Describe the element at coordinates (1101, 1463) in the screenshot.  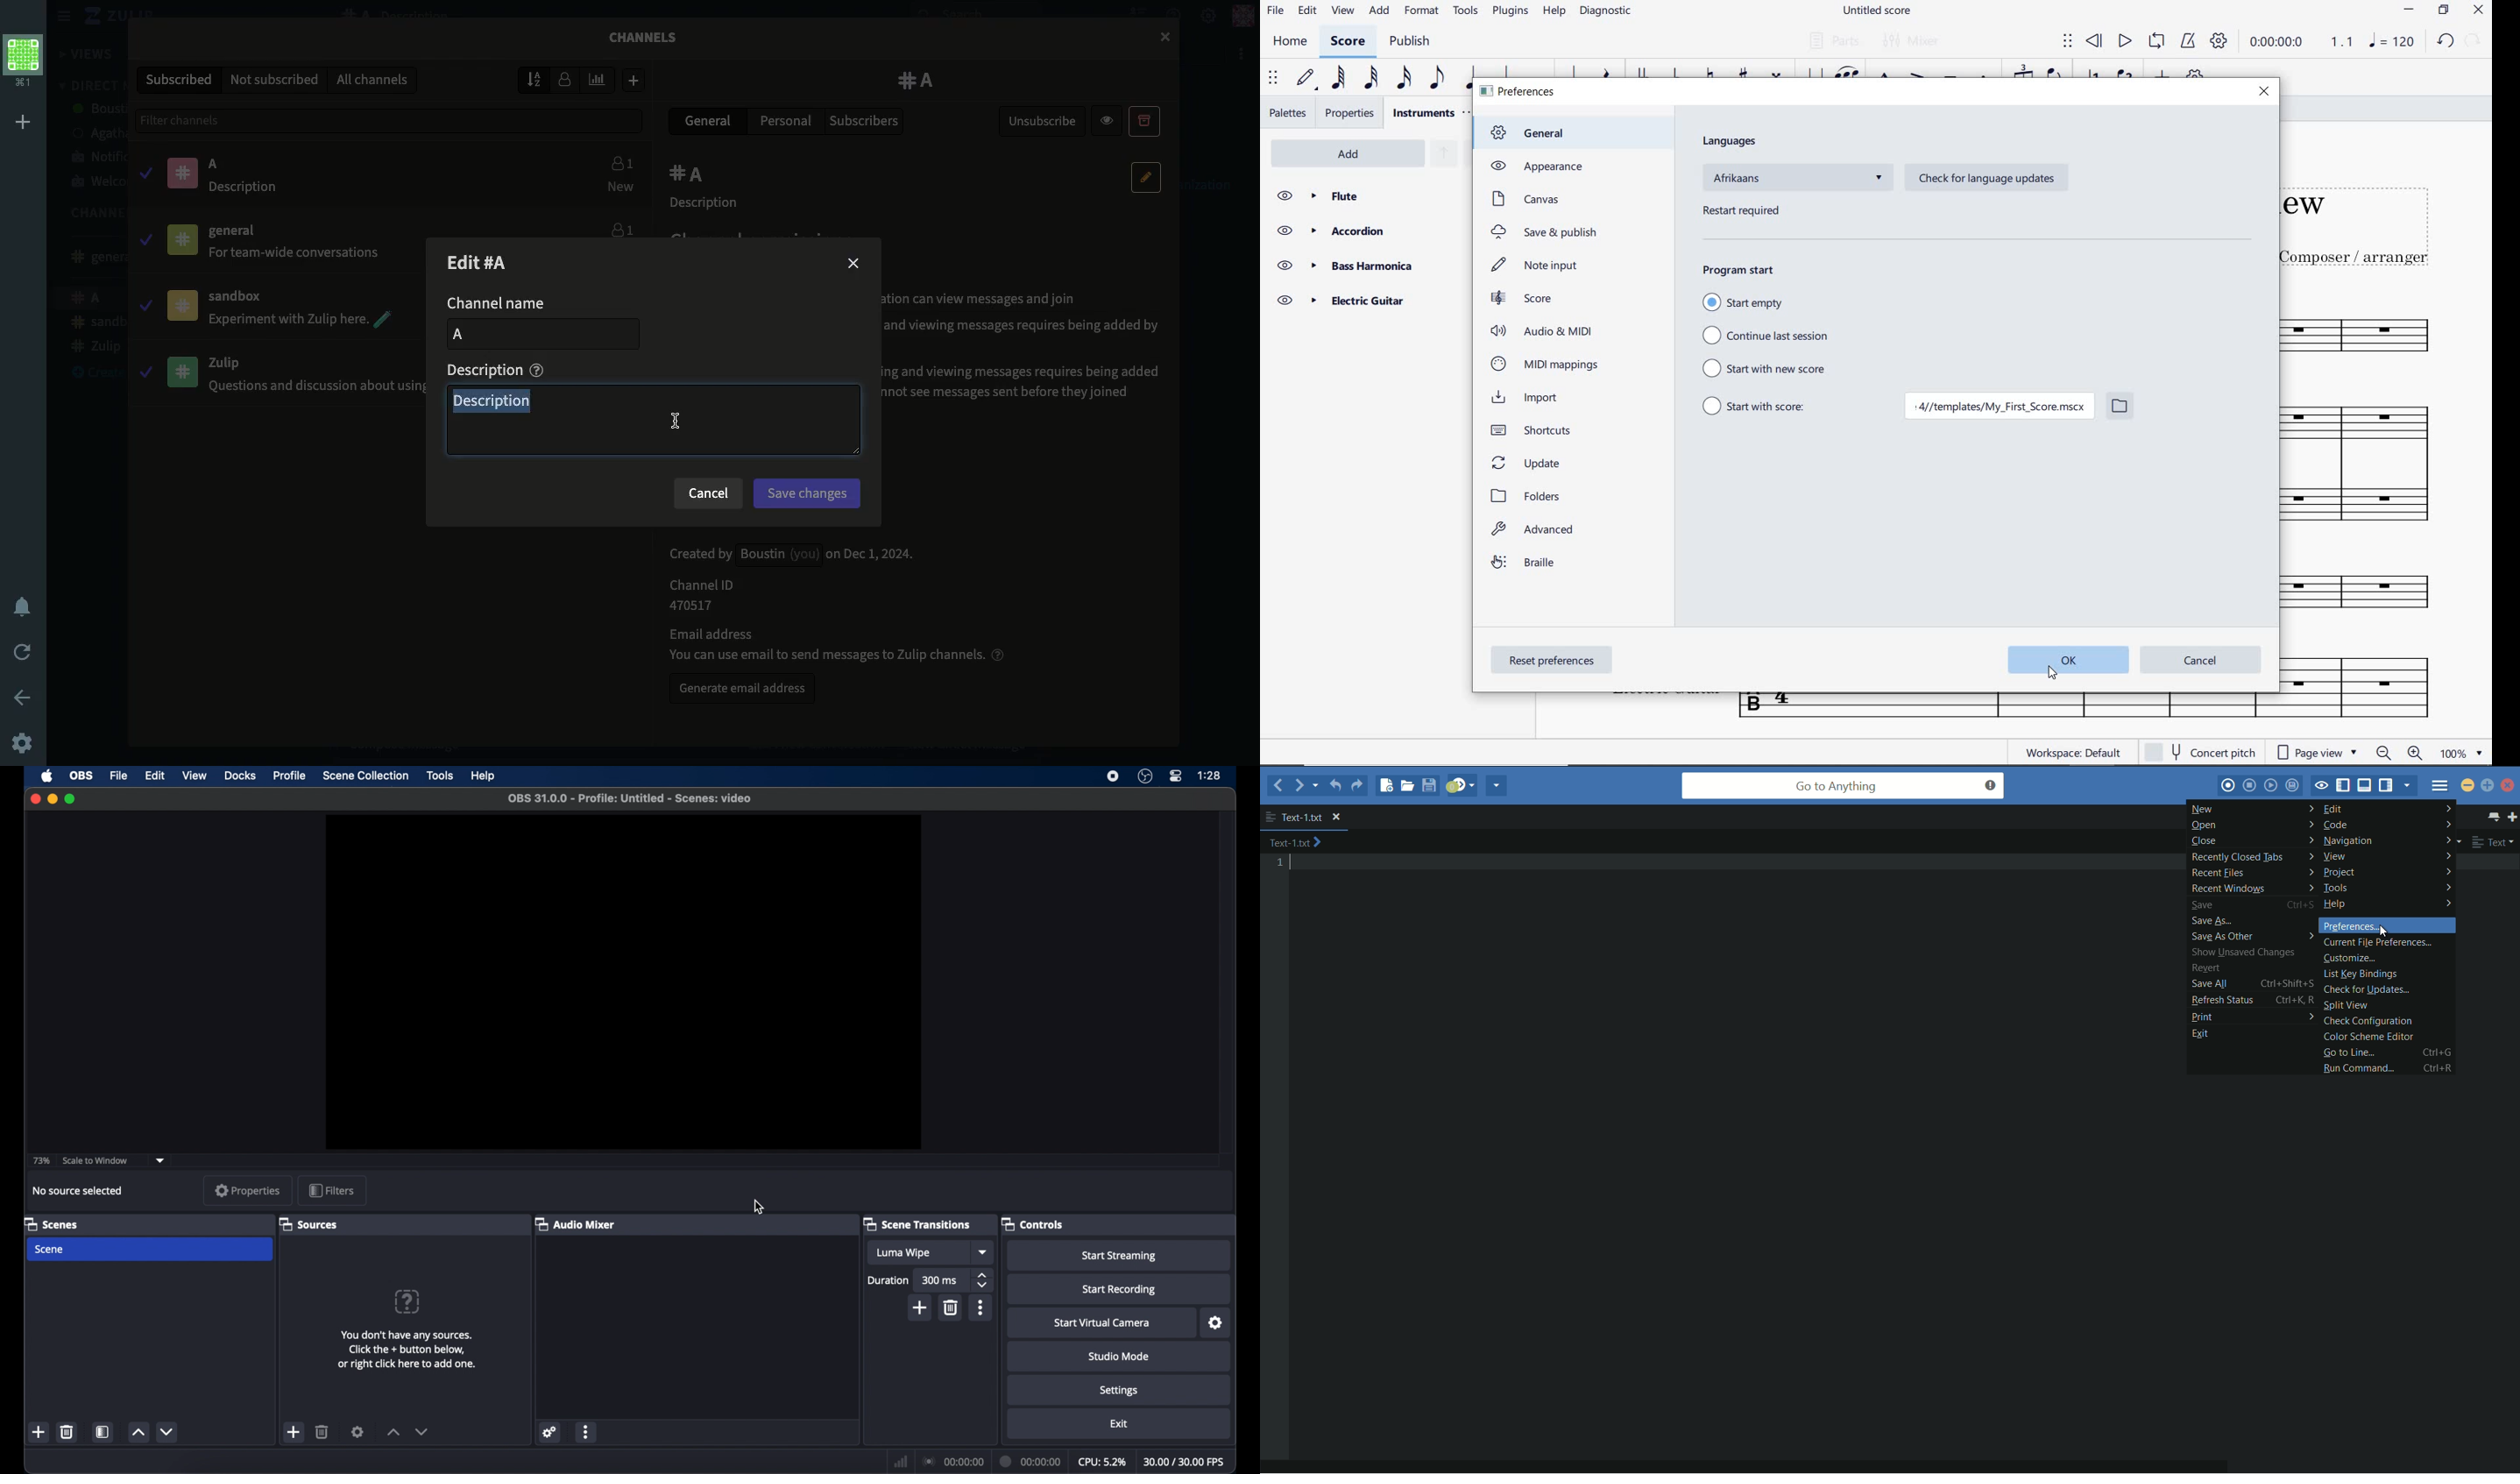
I see `cpu` at that location.